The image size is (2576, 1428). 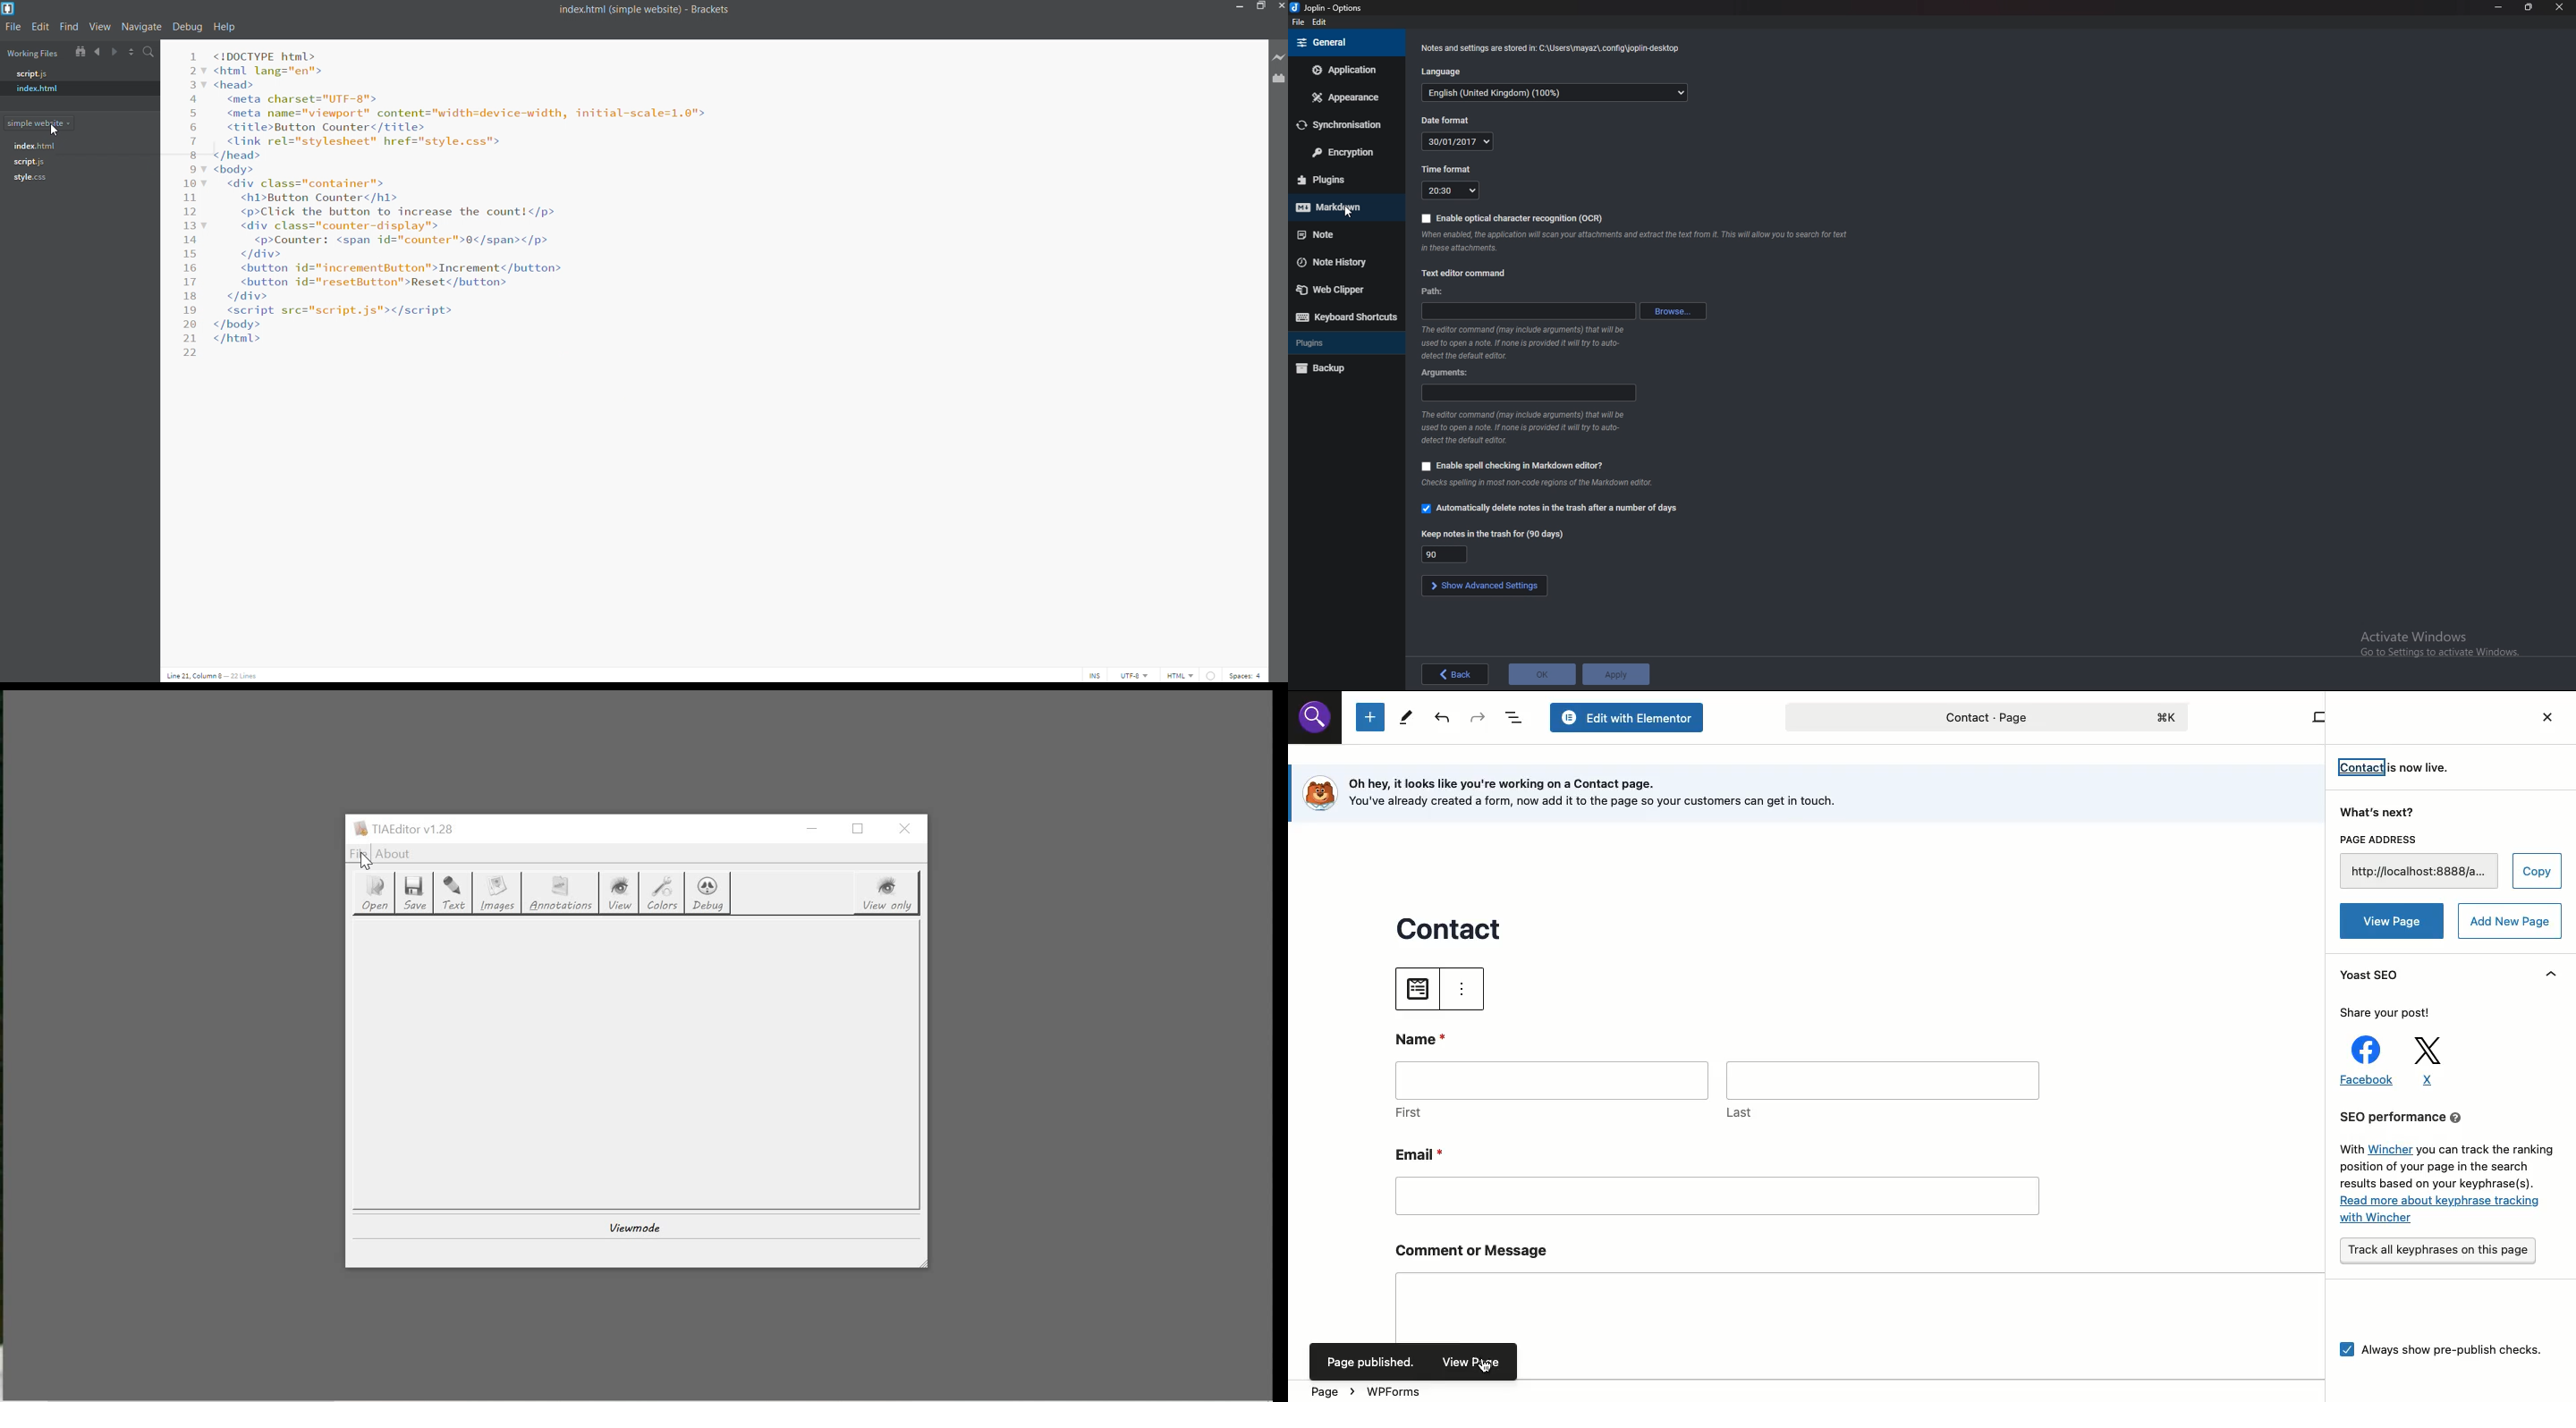 I want to click on Enable spell checking, so click(x=1513, y=466).